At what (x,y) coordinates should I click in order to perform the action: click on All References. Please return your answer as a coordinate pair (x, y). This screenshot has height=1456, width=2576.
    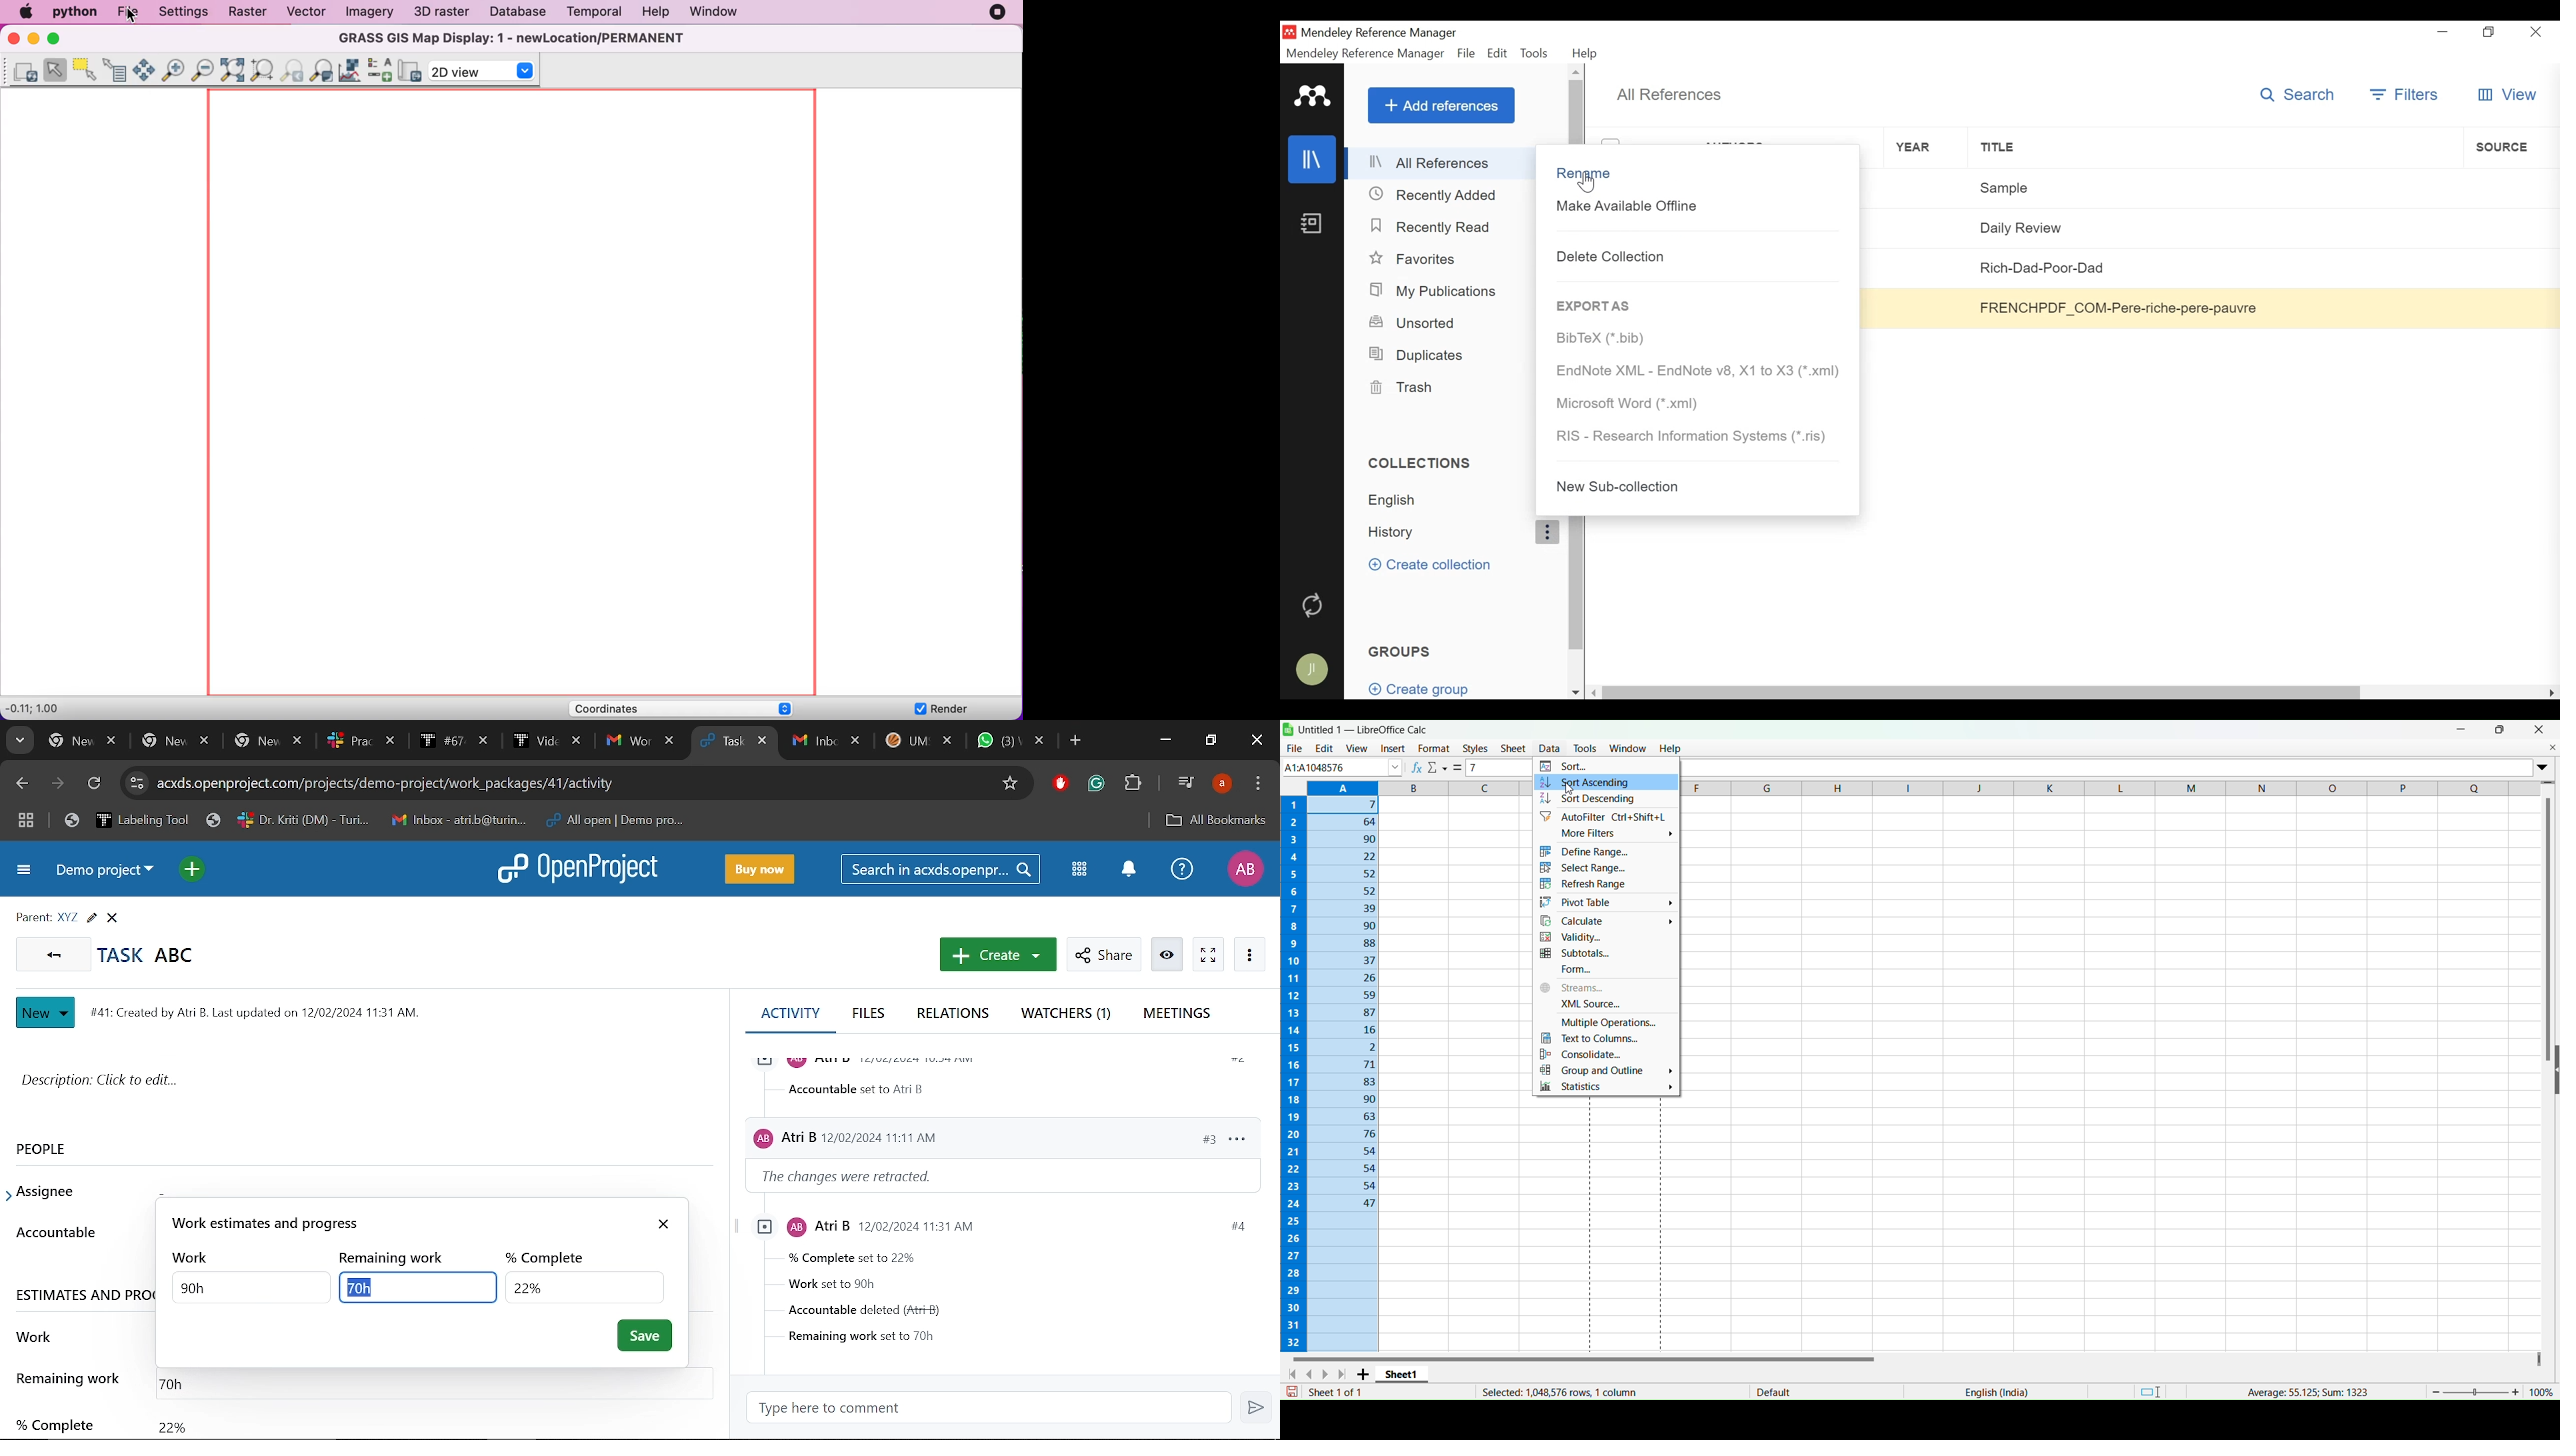
    Looking at the image, I should click on (1669, 95).